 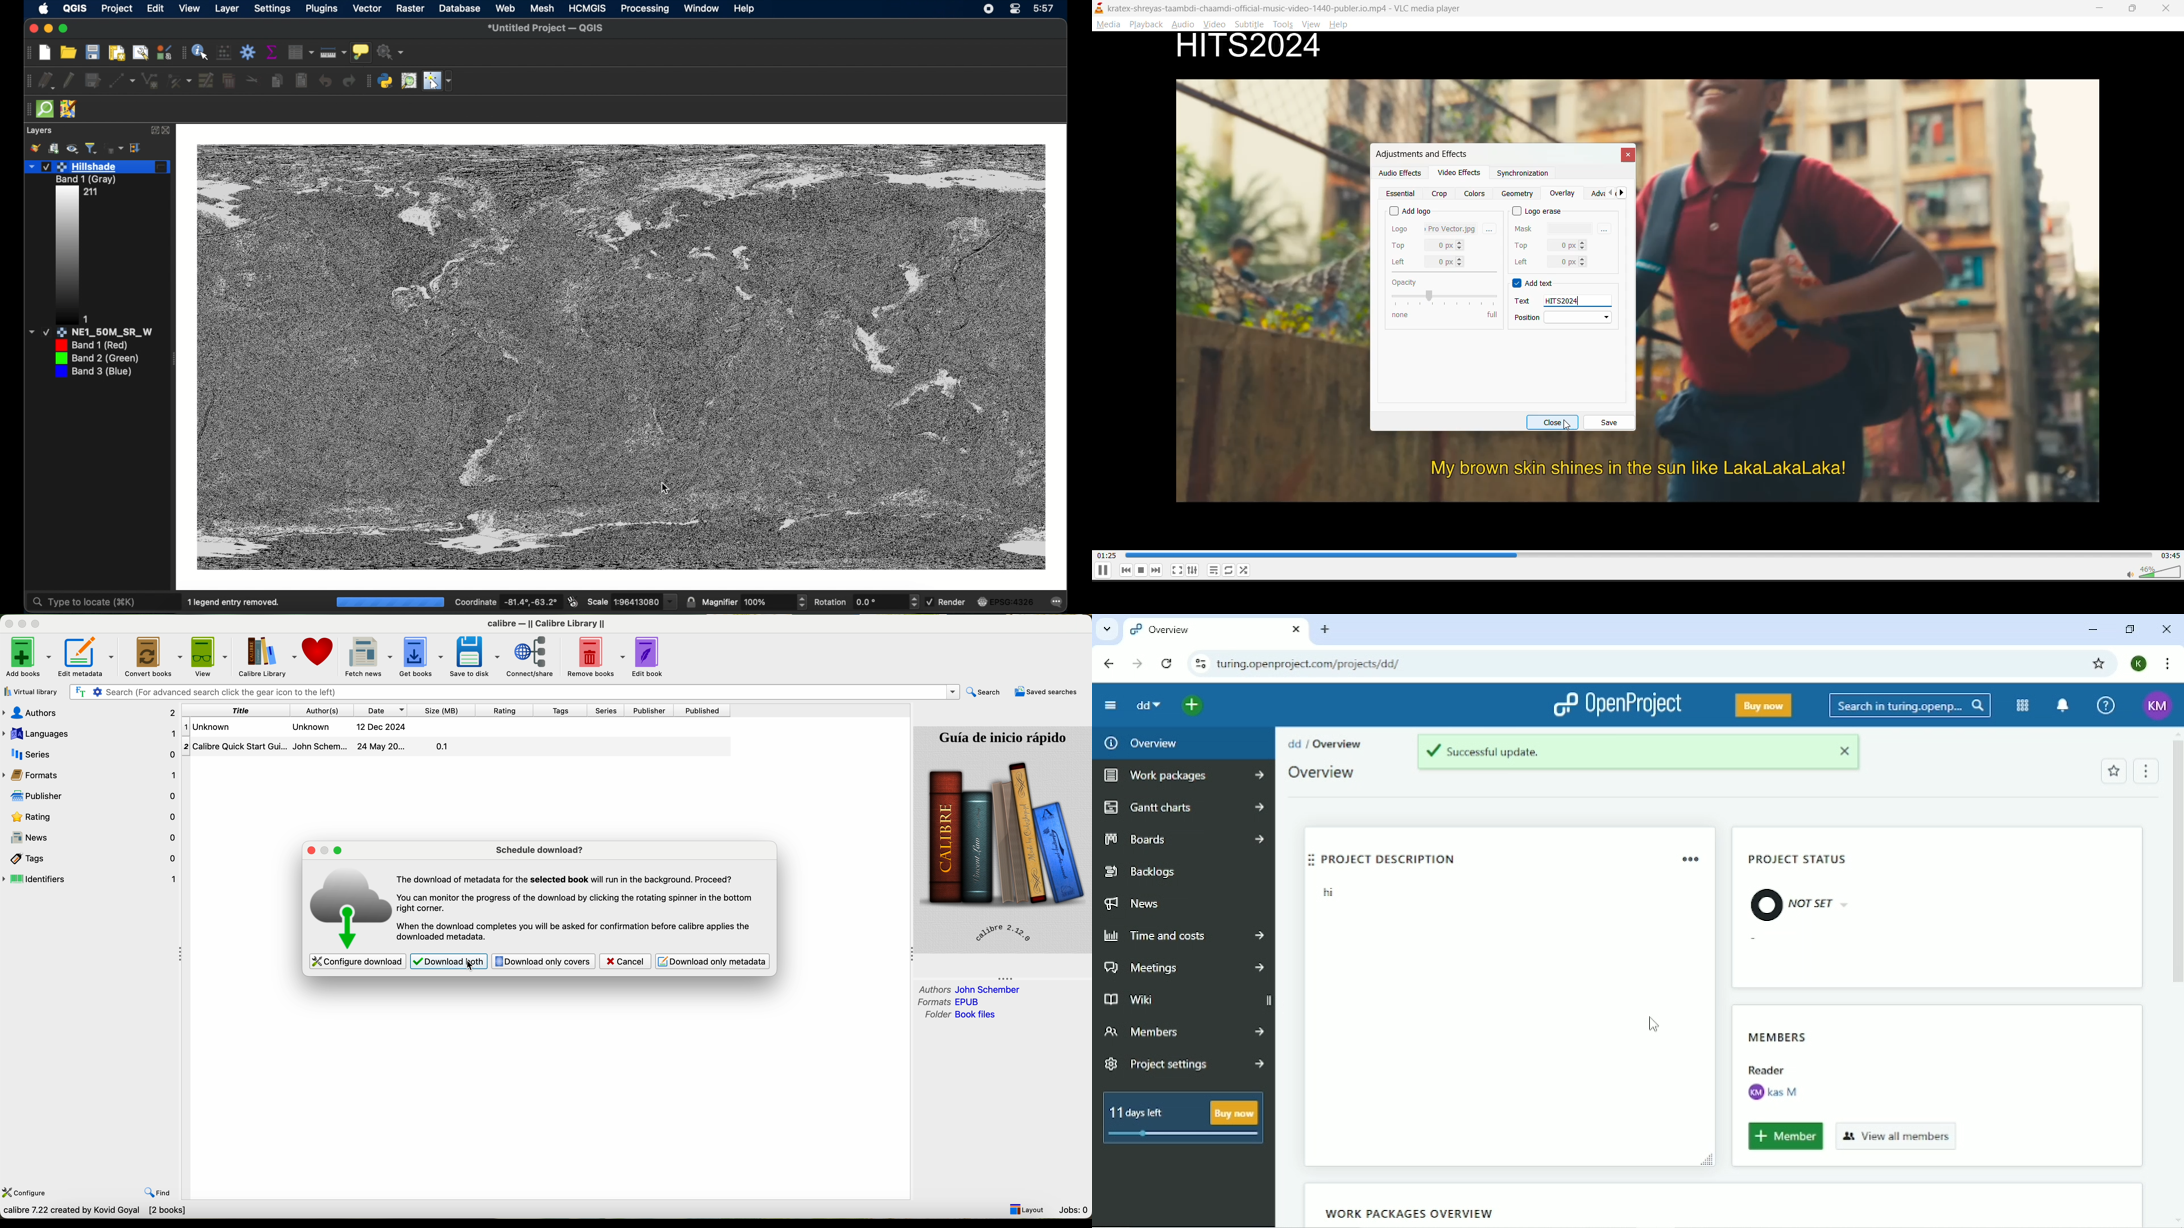 I want to click on authors, so click(x=969, y=989).